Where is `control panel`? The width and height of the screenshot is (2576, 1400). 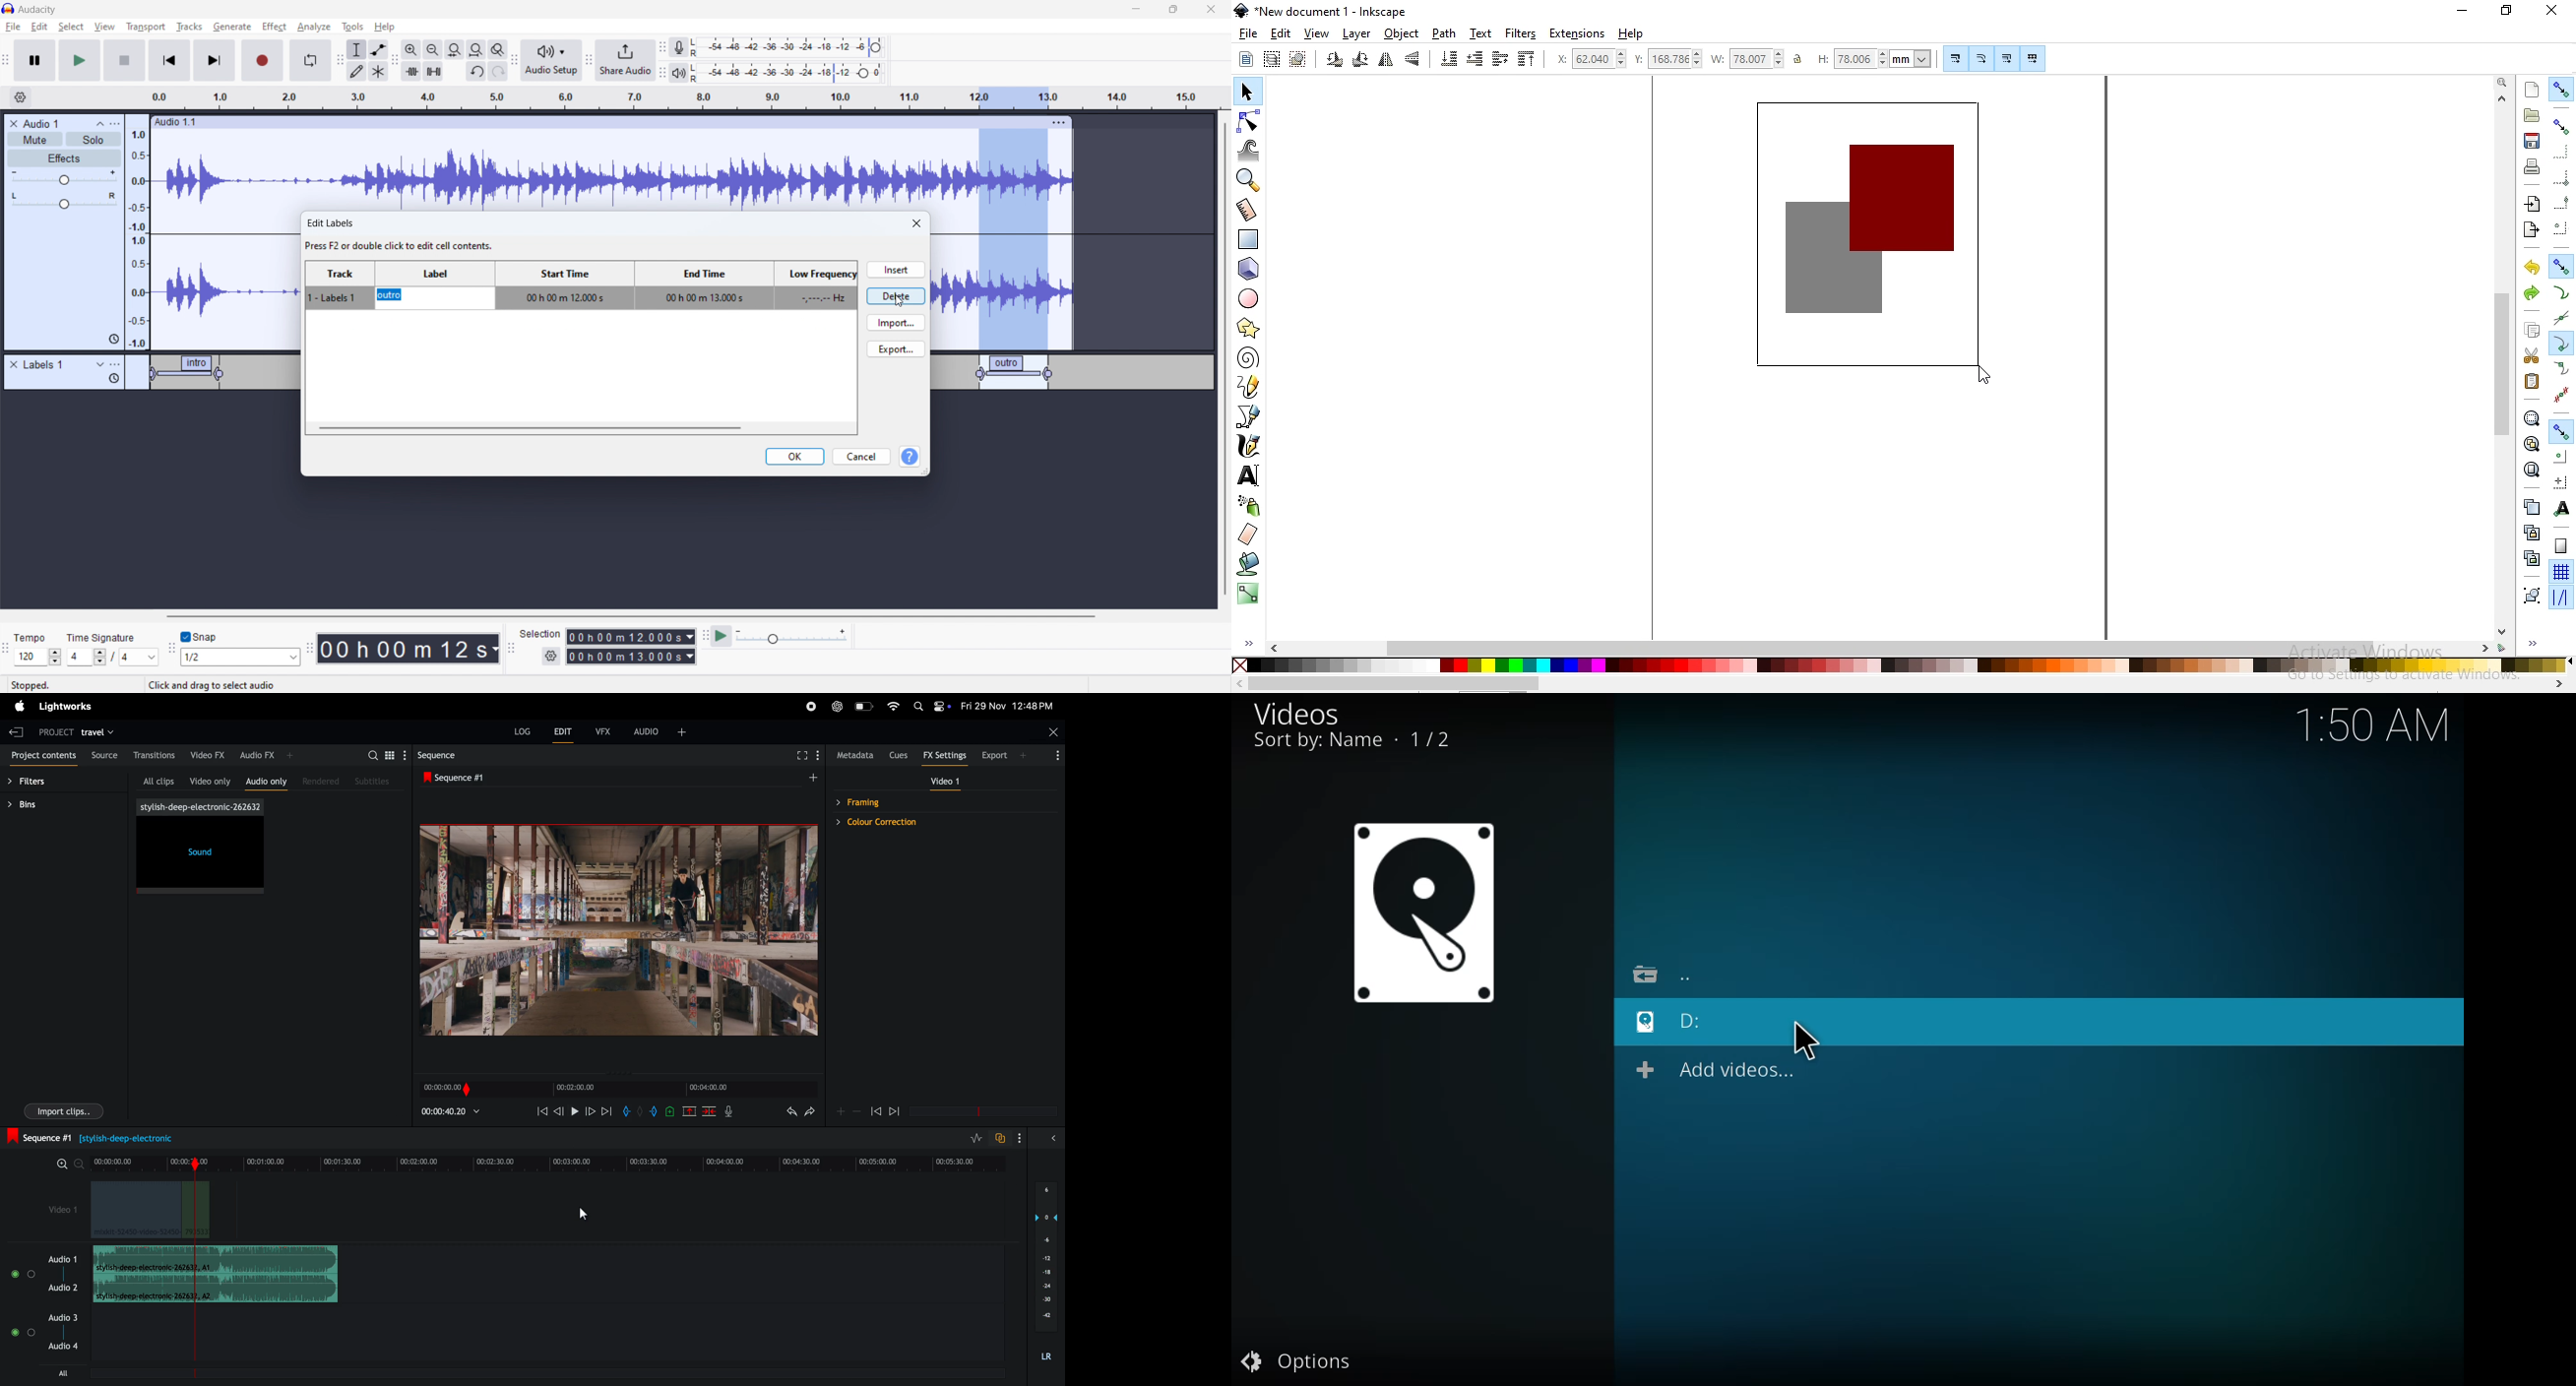 control panel is located at coordinates (950, 709).